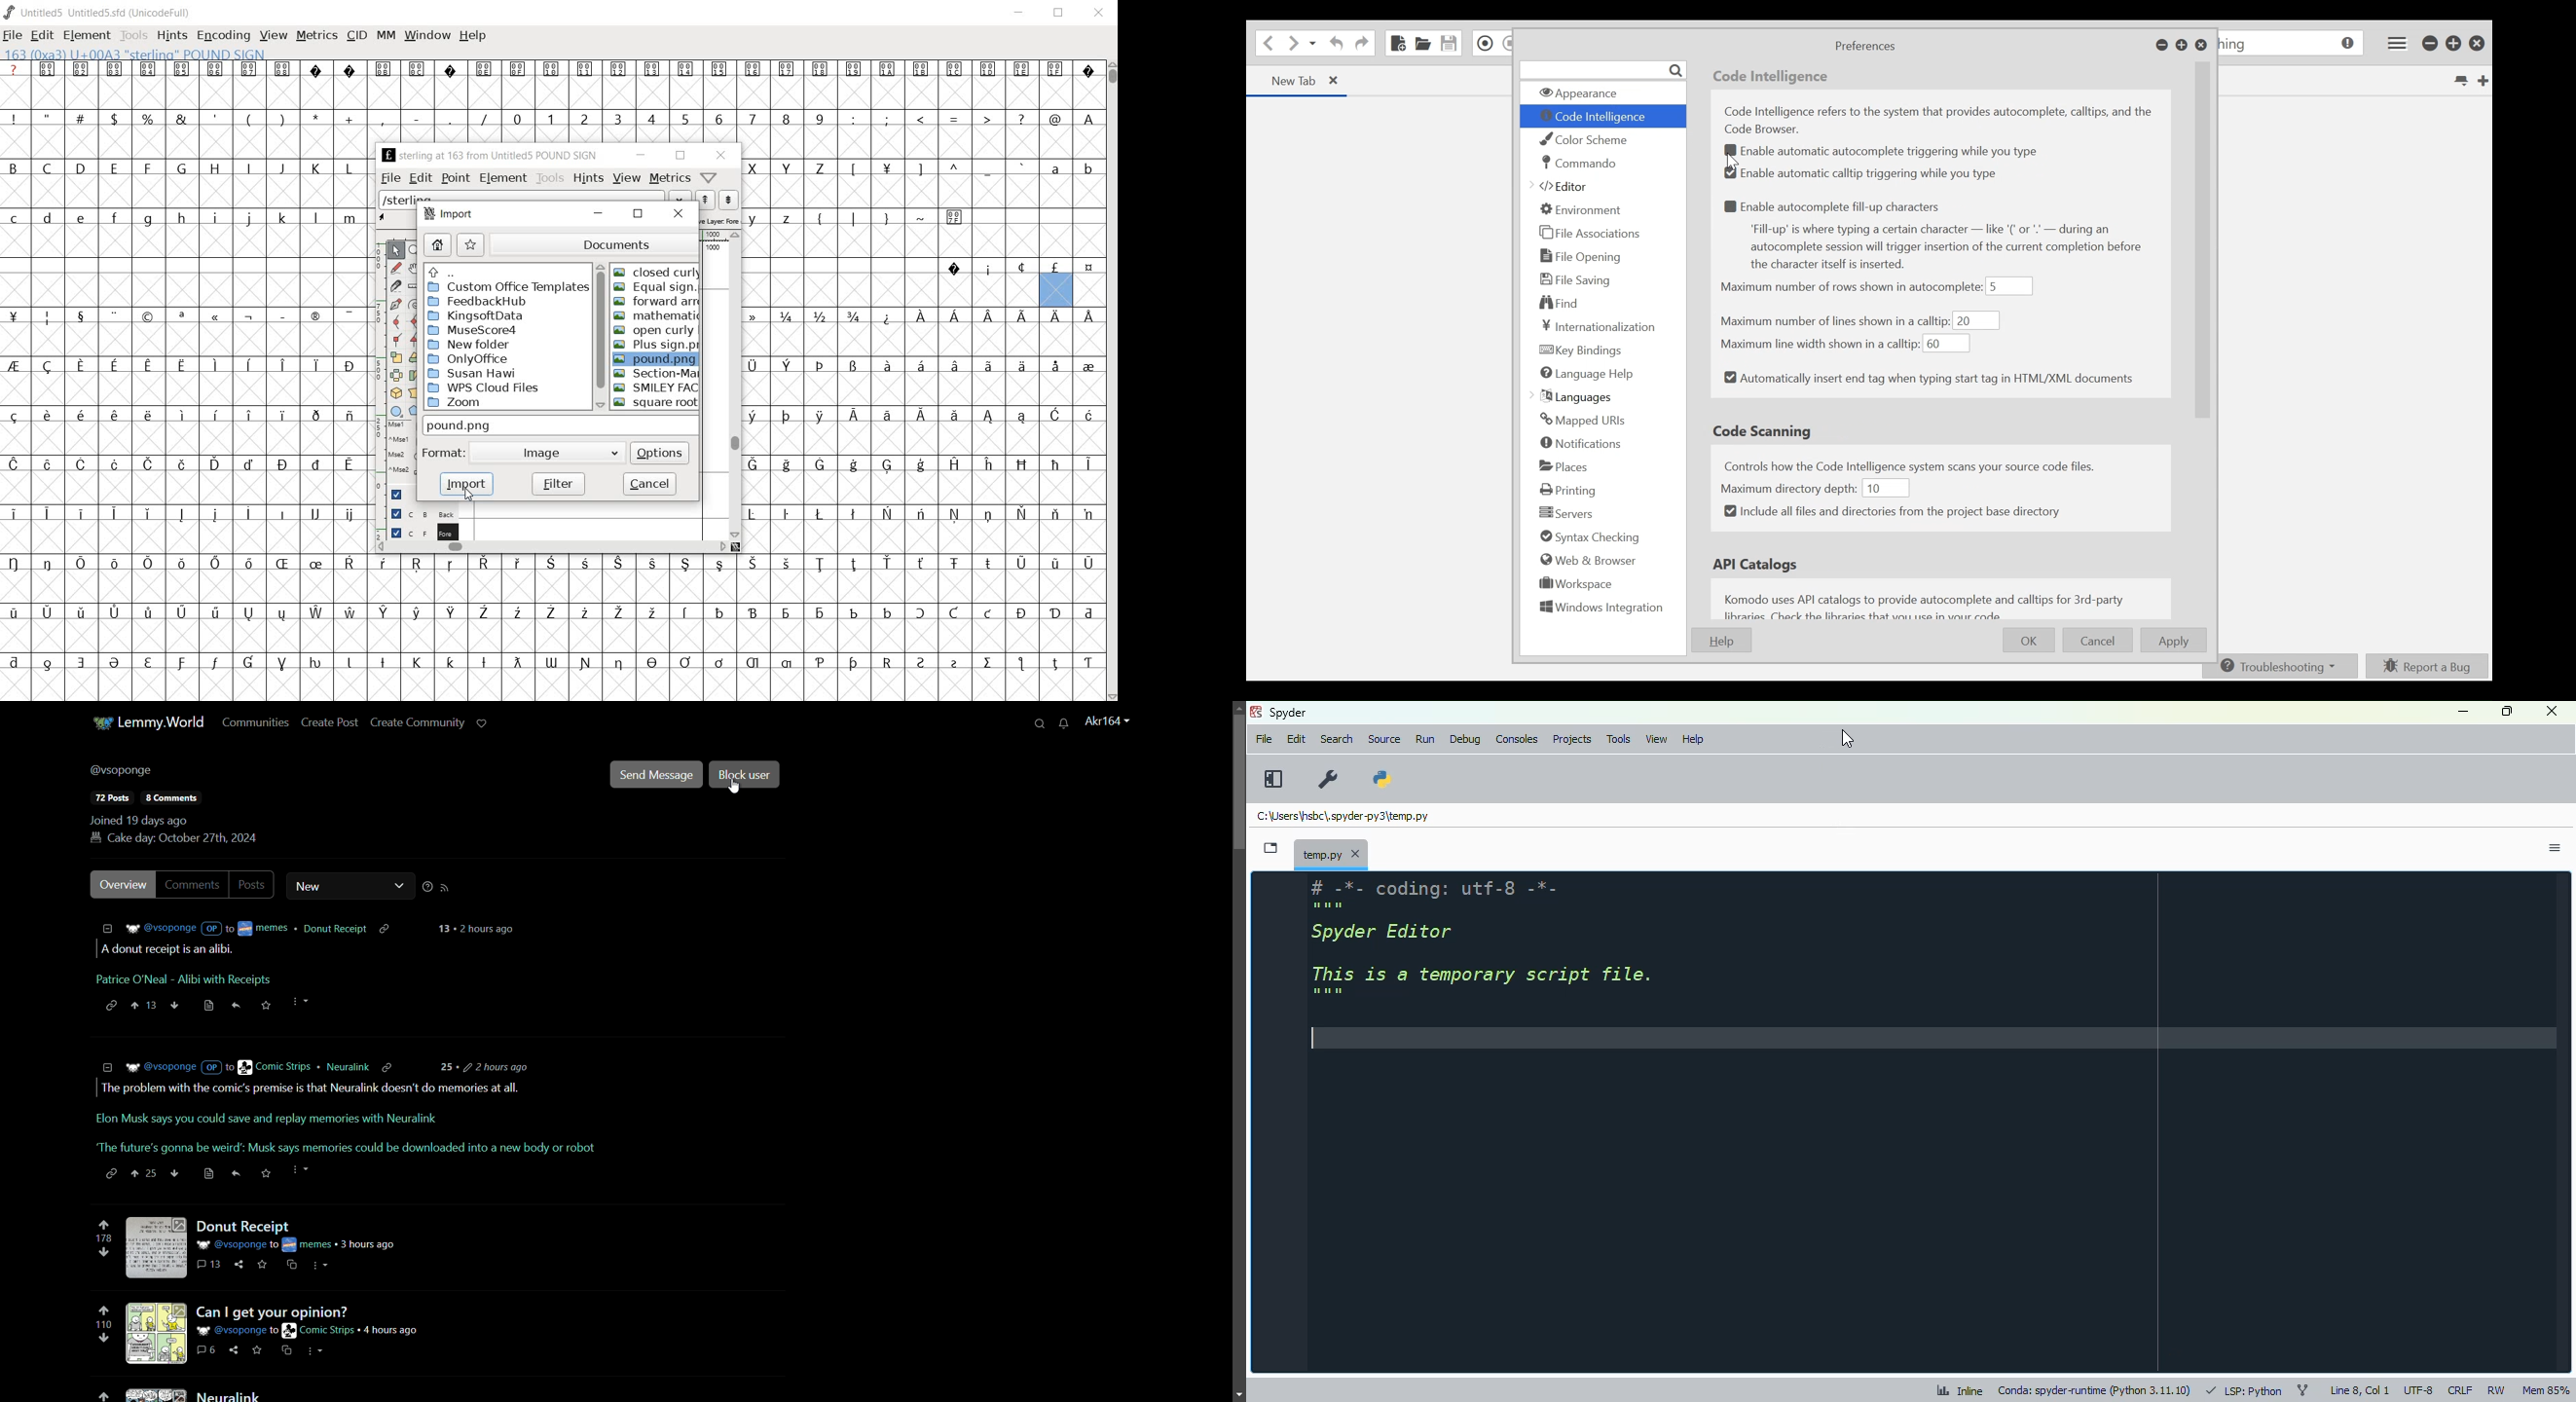 The width and height of the screenshot is (2576, 1428). Describe the element at coordinates (181, 463) in the screenshot. I see `Symbol` at that location.